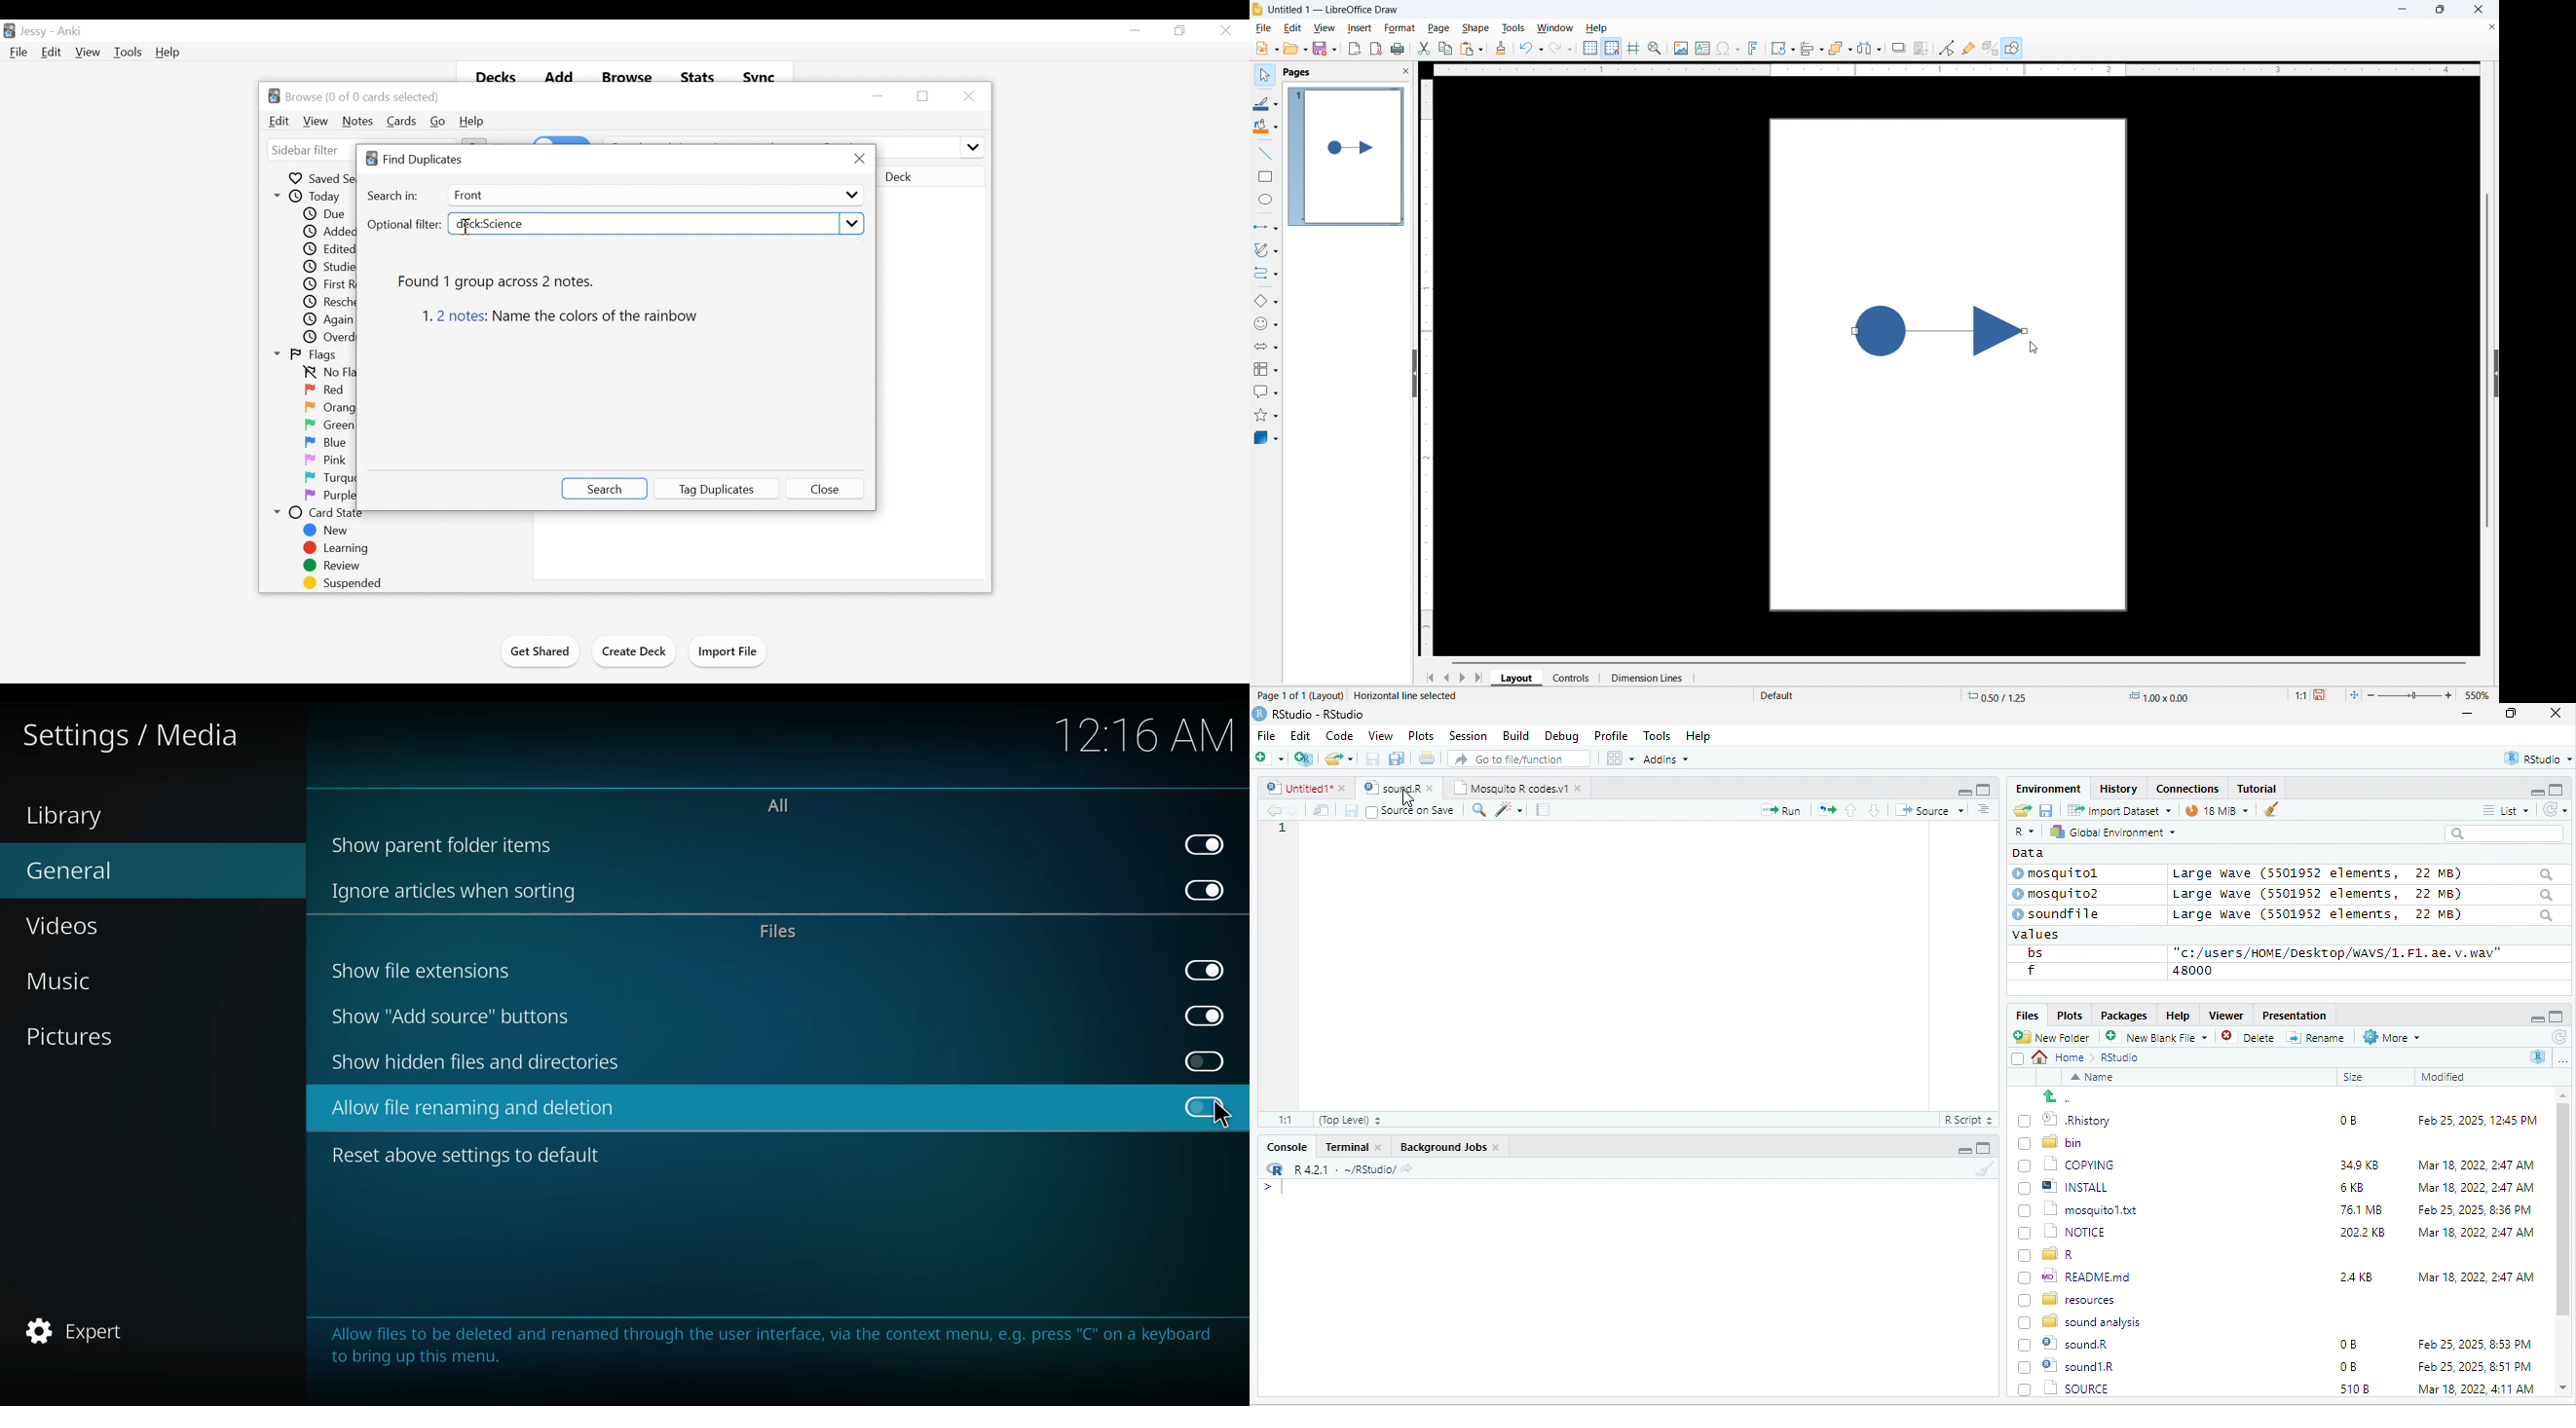 The image size is (2576, 1428). I want to click on Saved Searches, so click(322, 178).